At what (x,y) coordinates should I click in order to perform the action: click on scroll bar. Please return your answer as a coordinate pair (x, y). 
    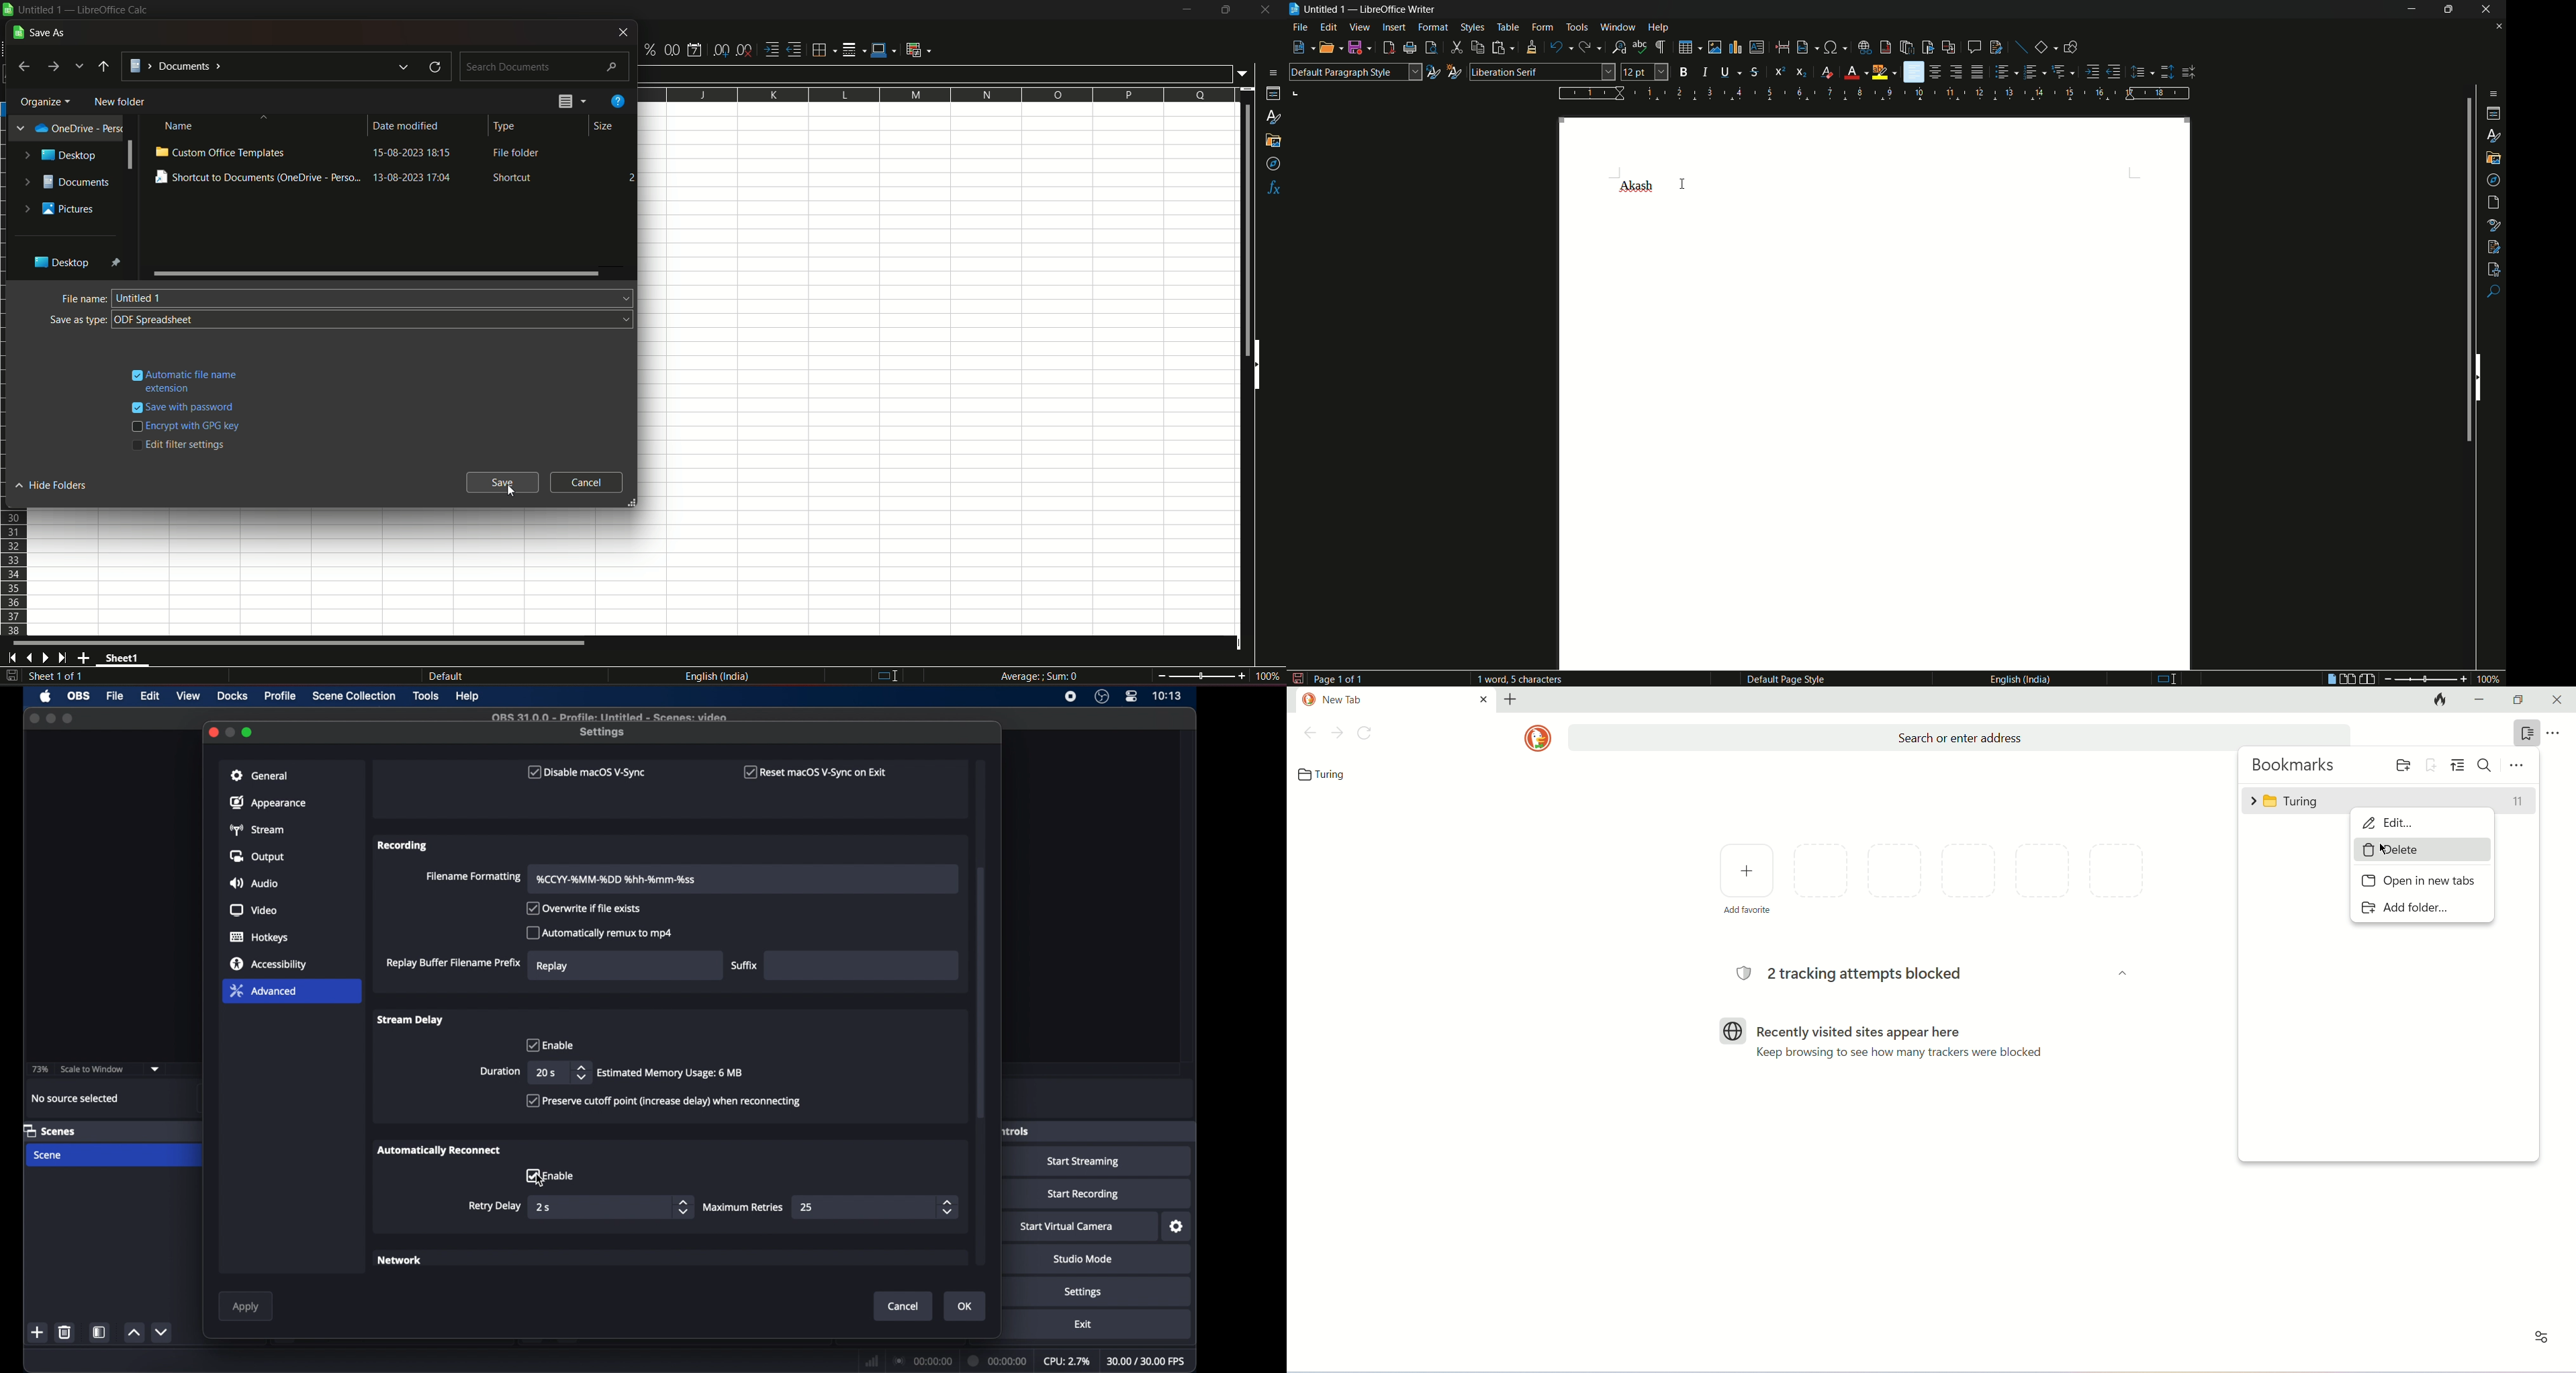
    Looking at the image, I should click on (2466, 273).